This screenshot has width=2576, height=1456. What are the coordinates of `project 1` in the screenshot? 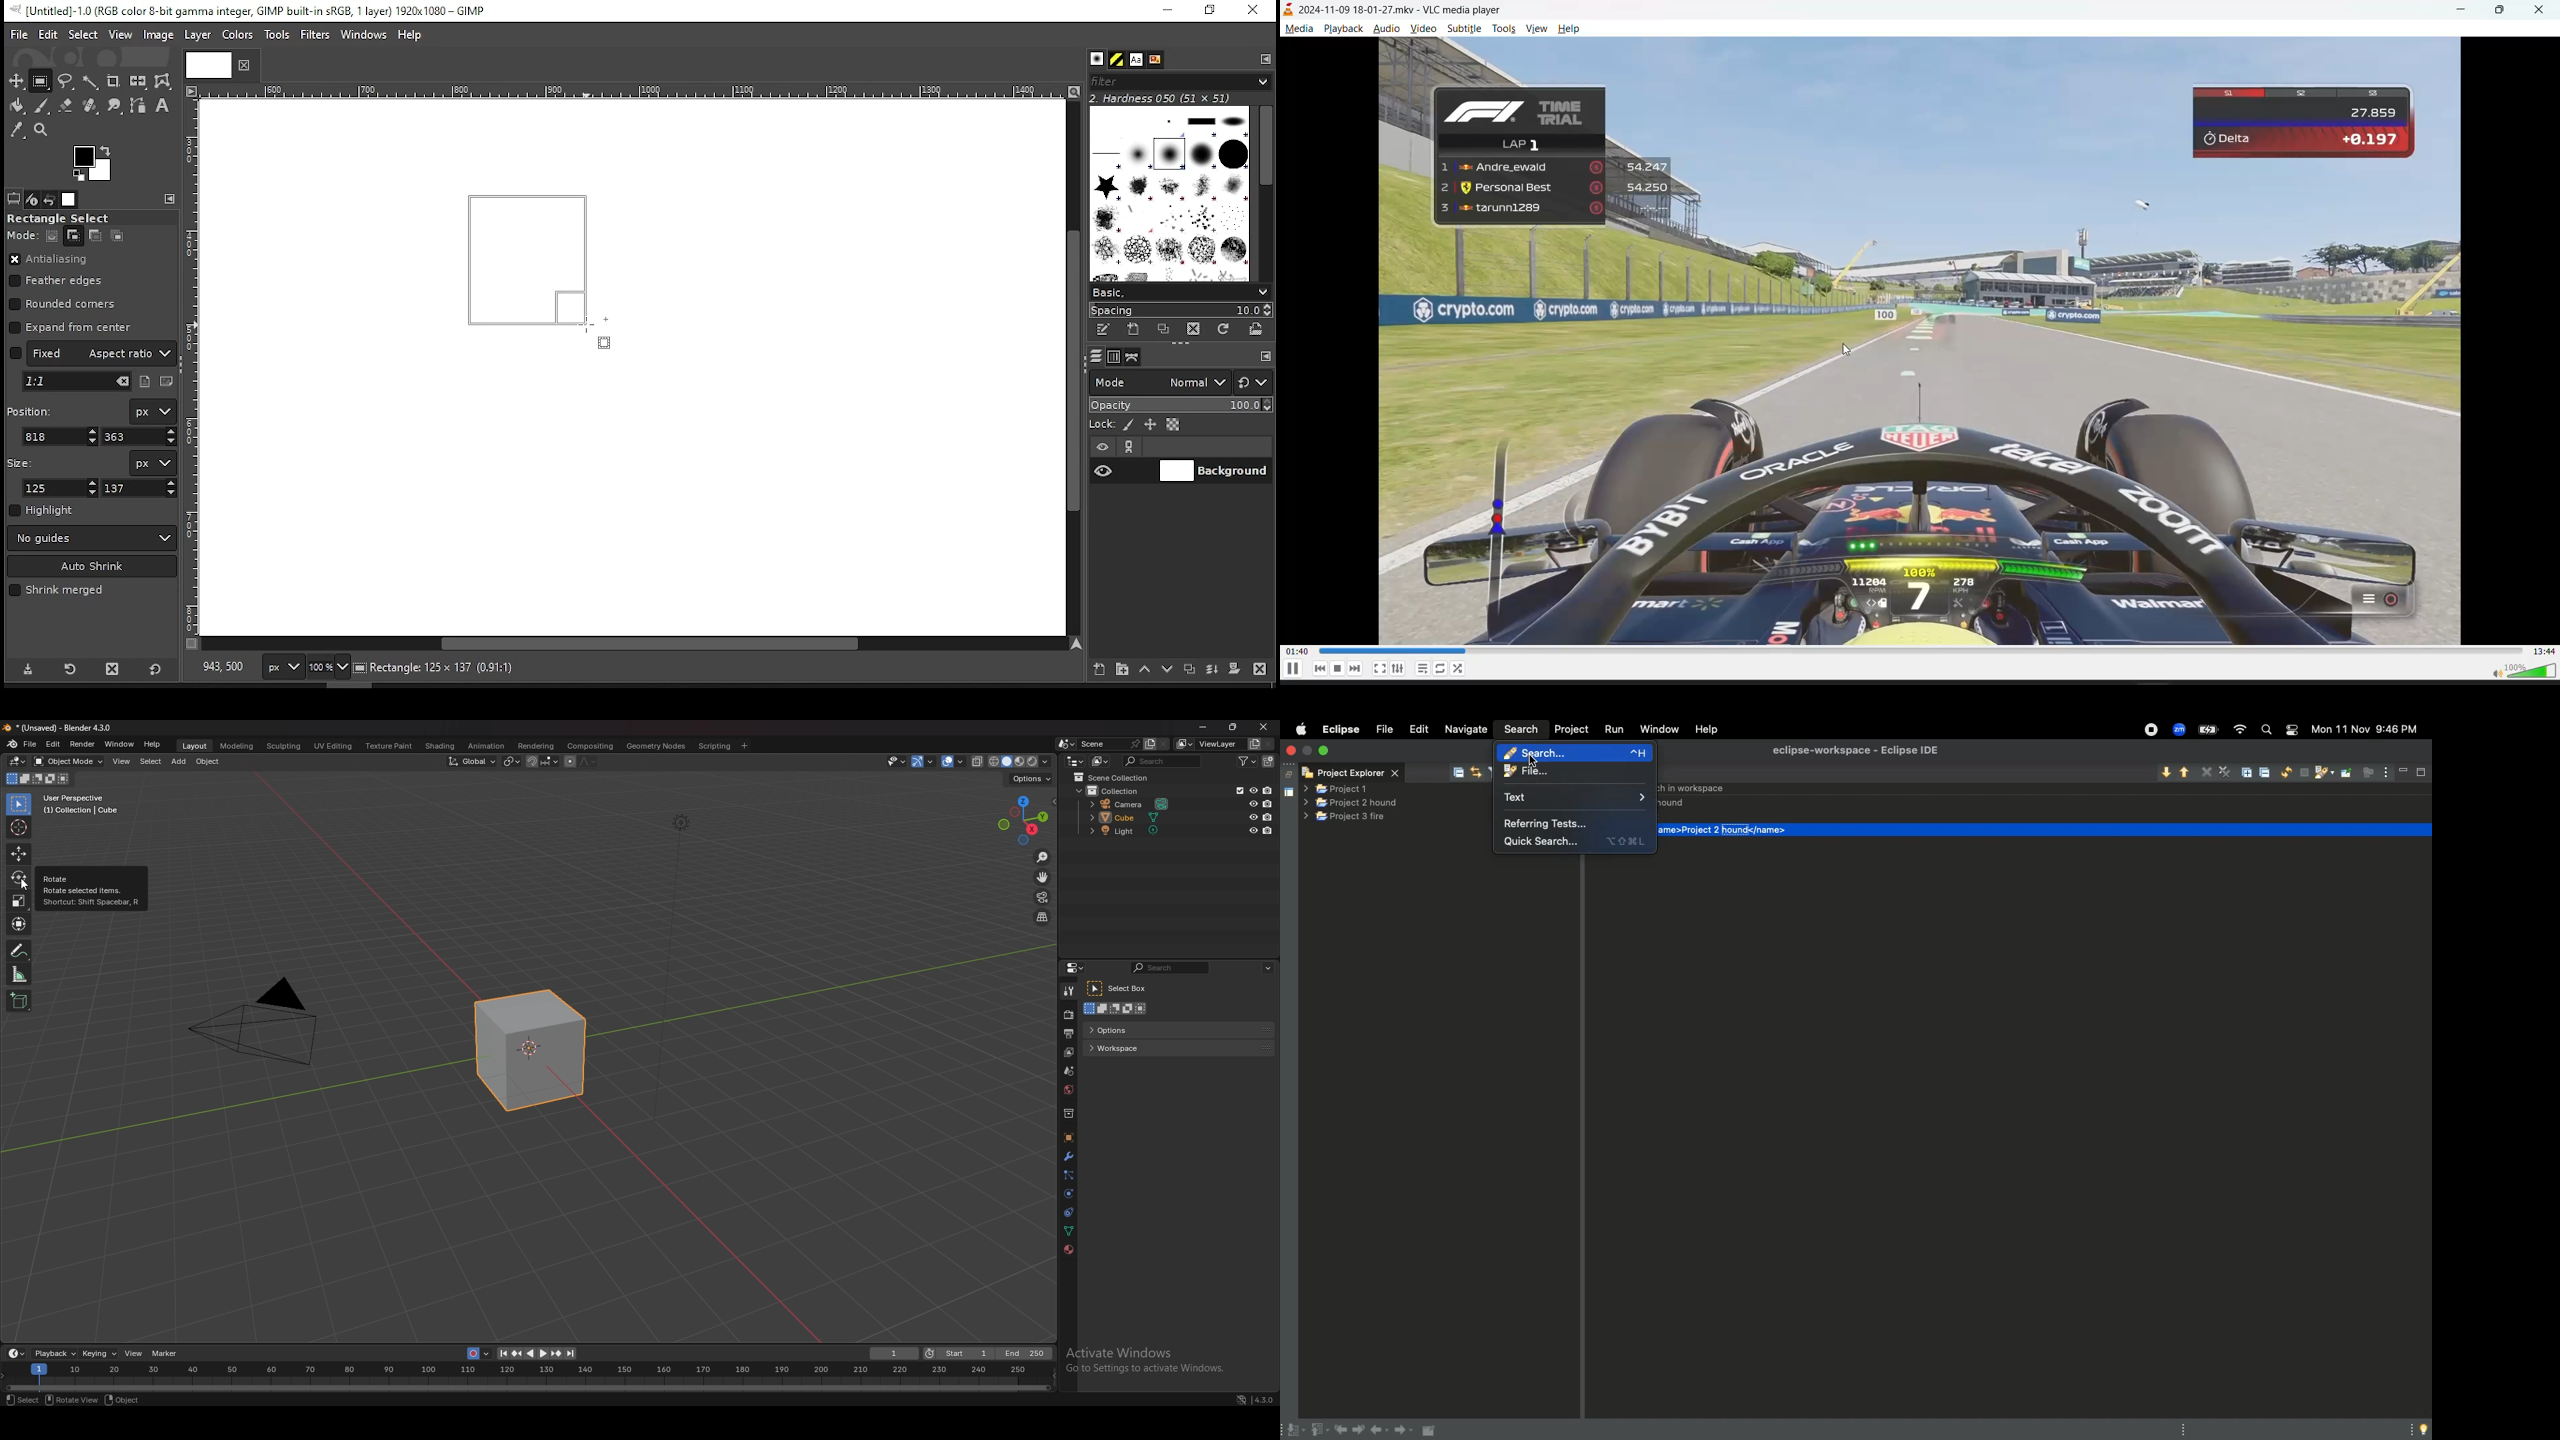 It's located at (1347, 787).